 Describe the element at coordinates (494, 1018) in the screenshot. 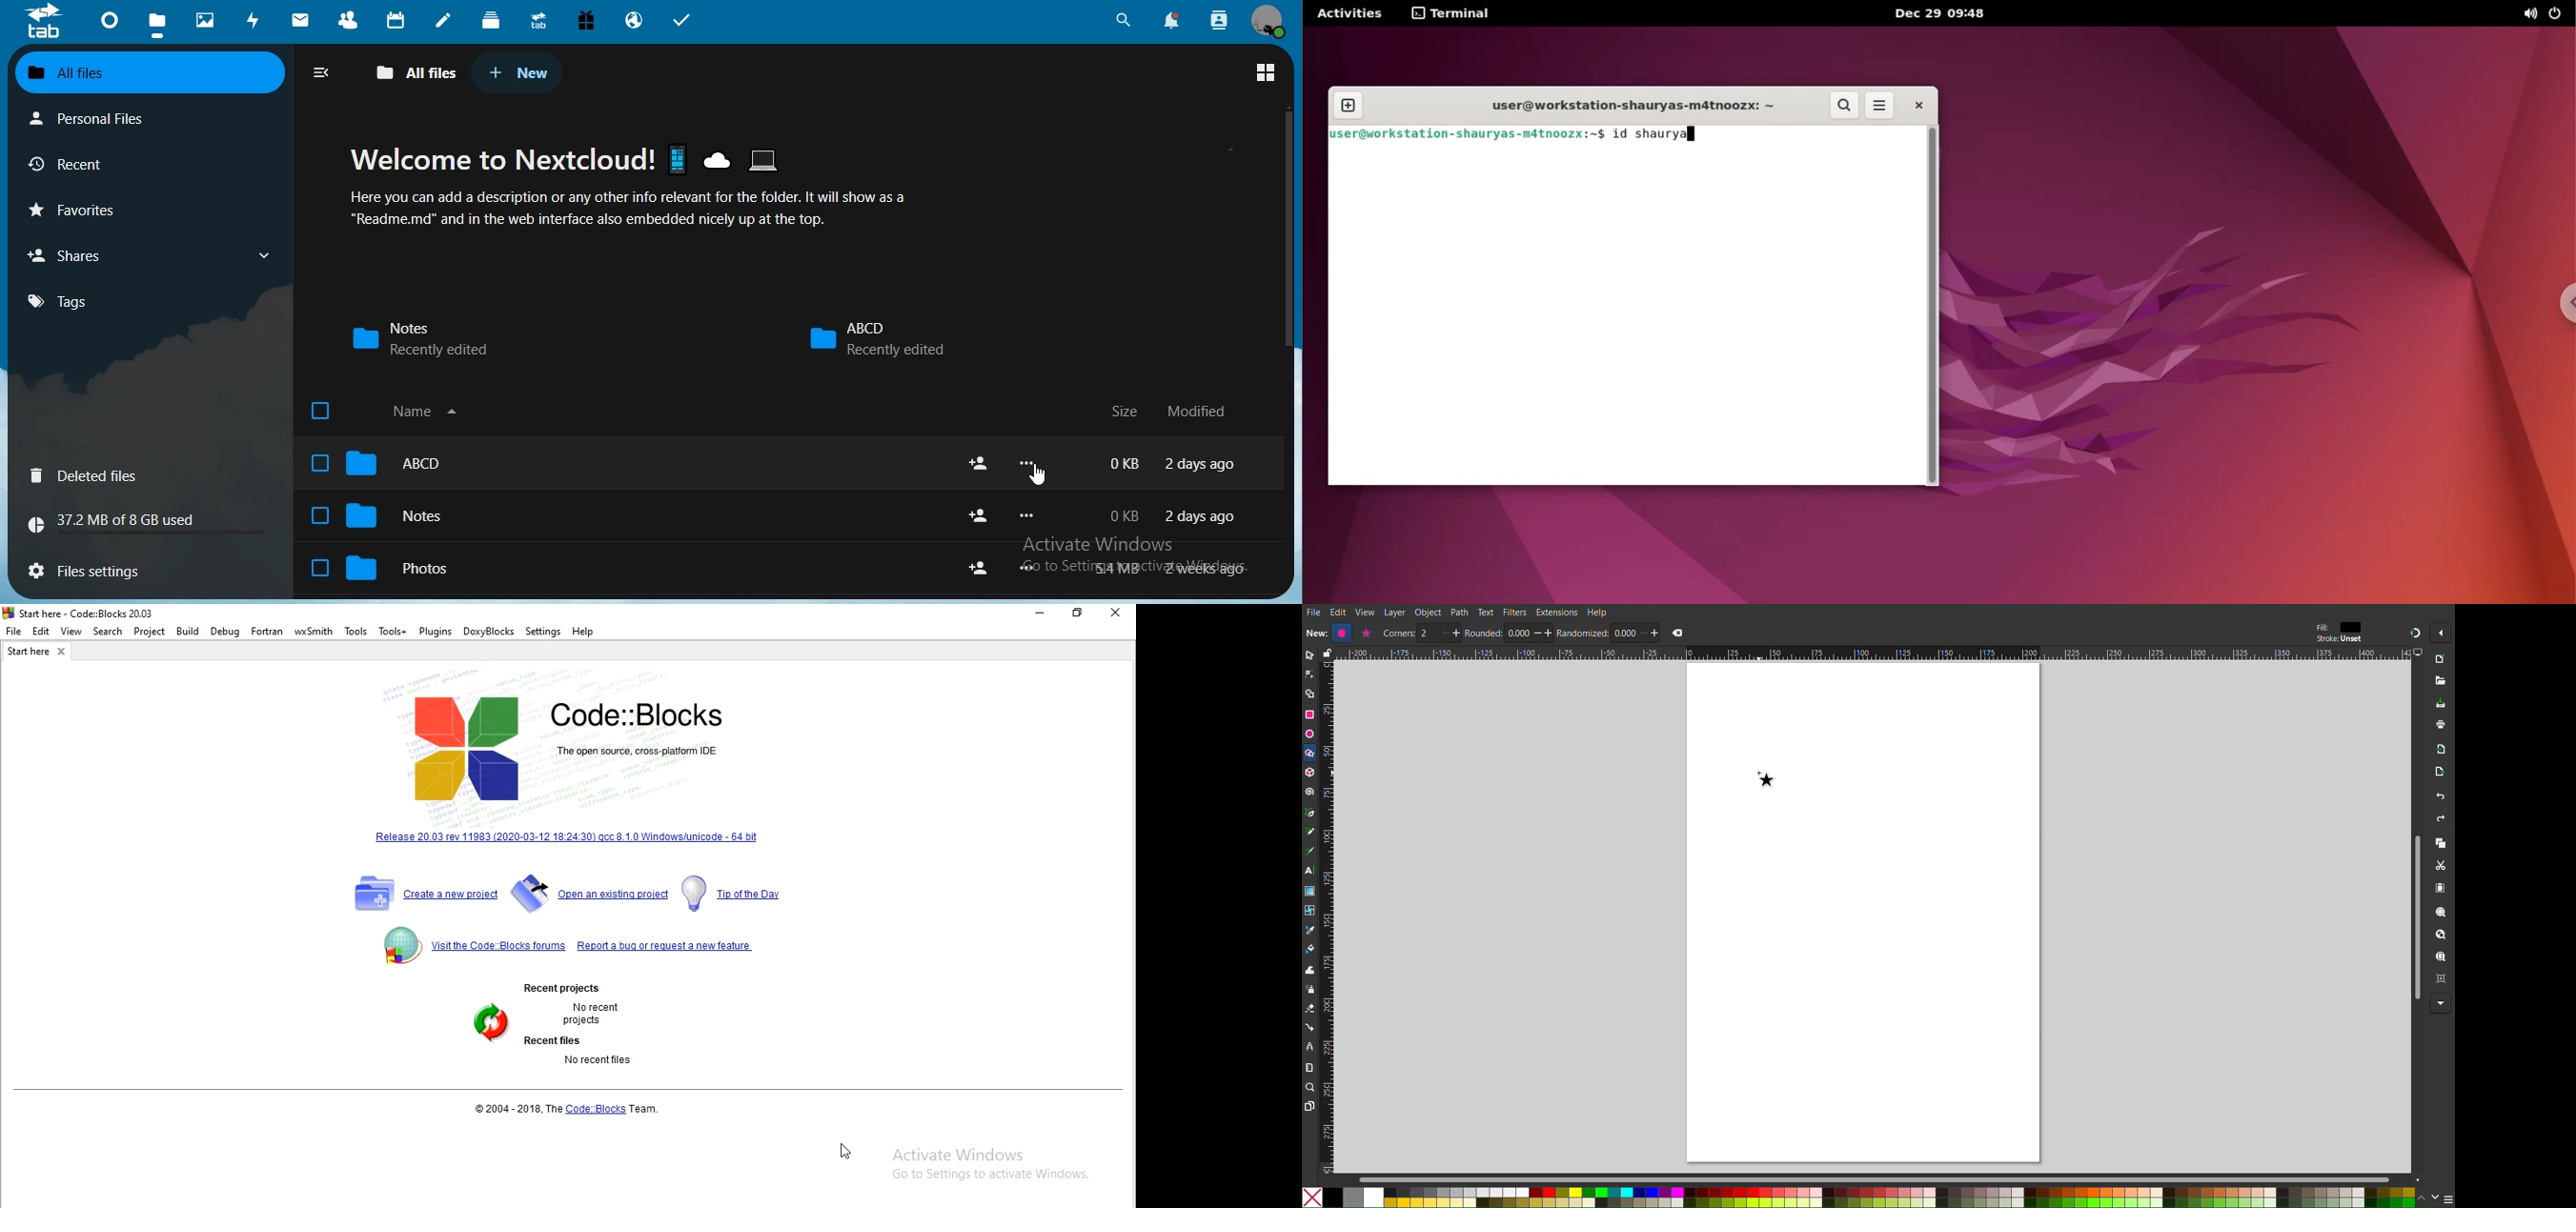

I see `logo` at that location.